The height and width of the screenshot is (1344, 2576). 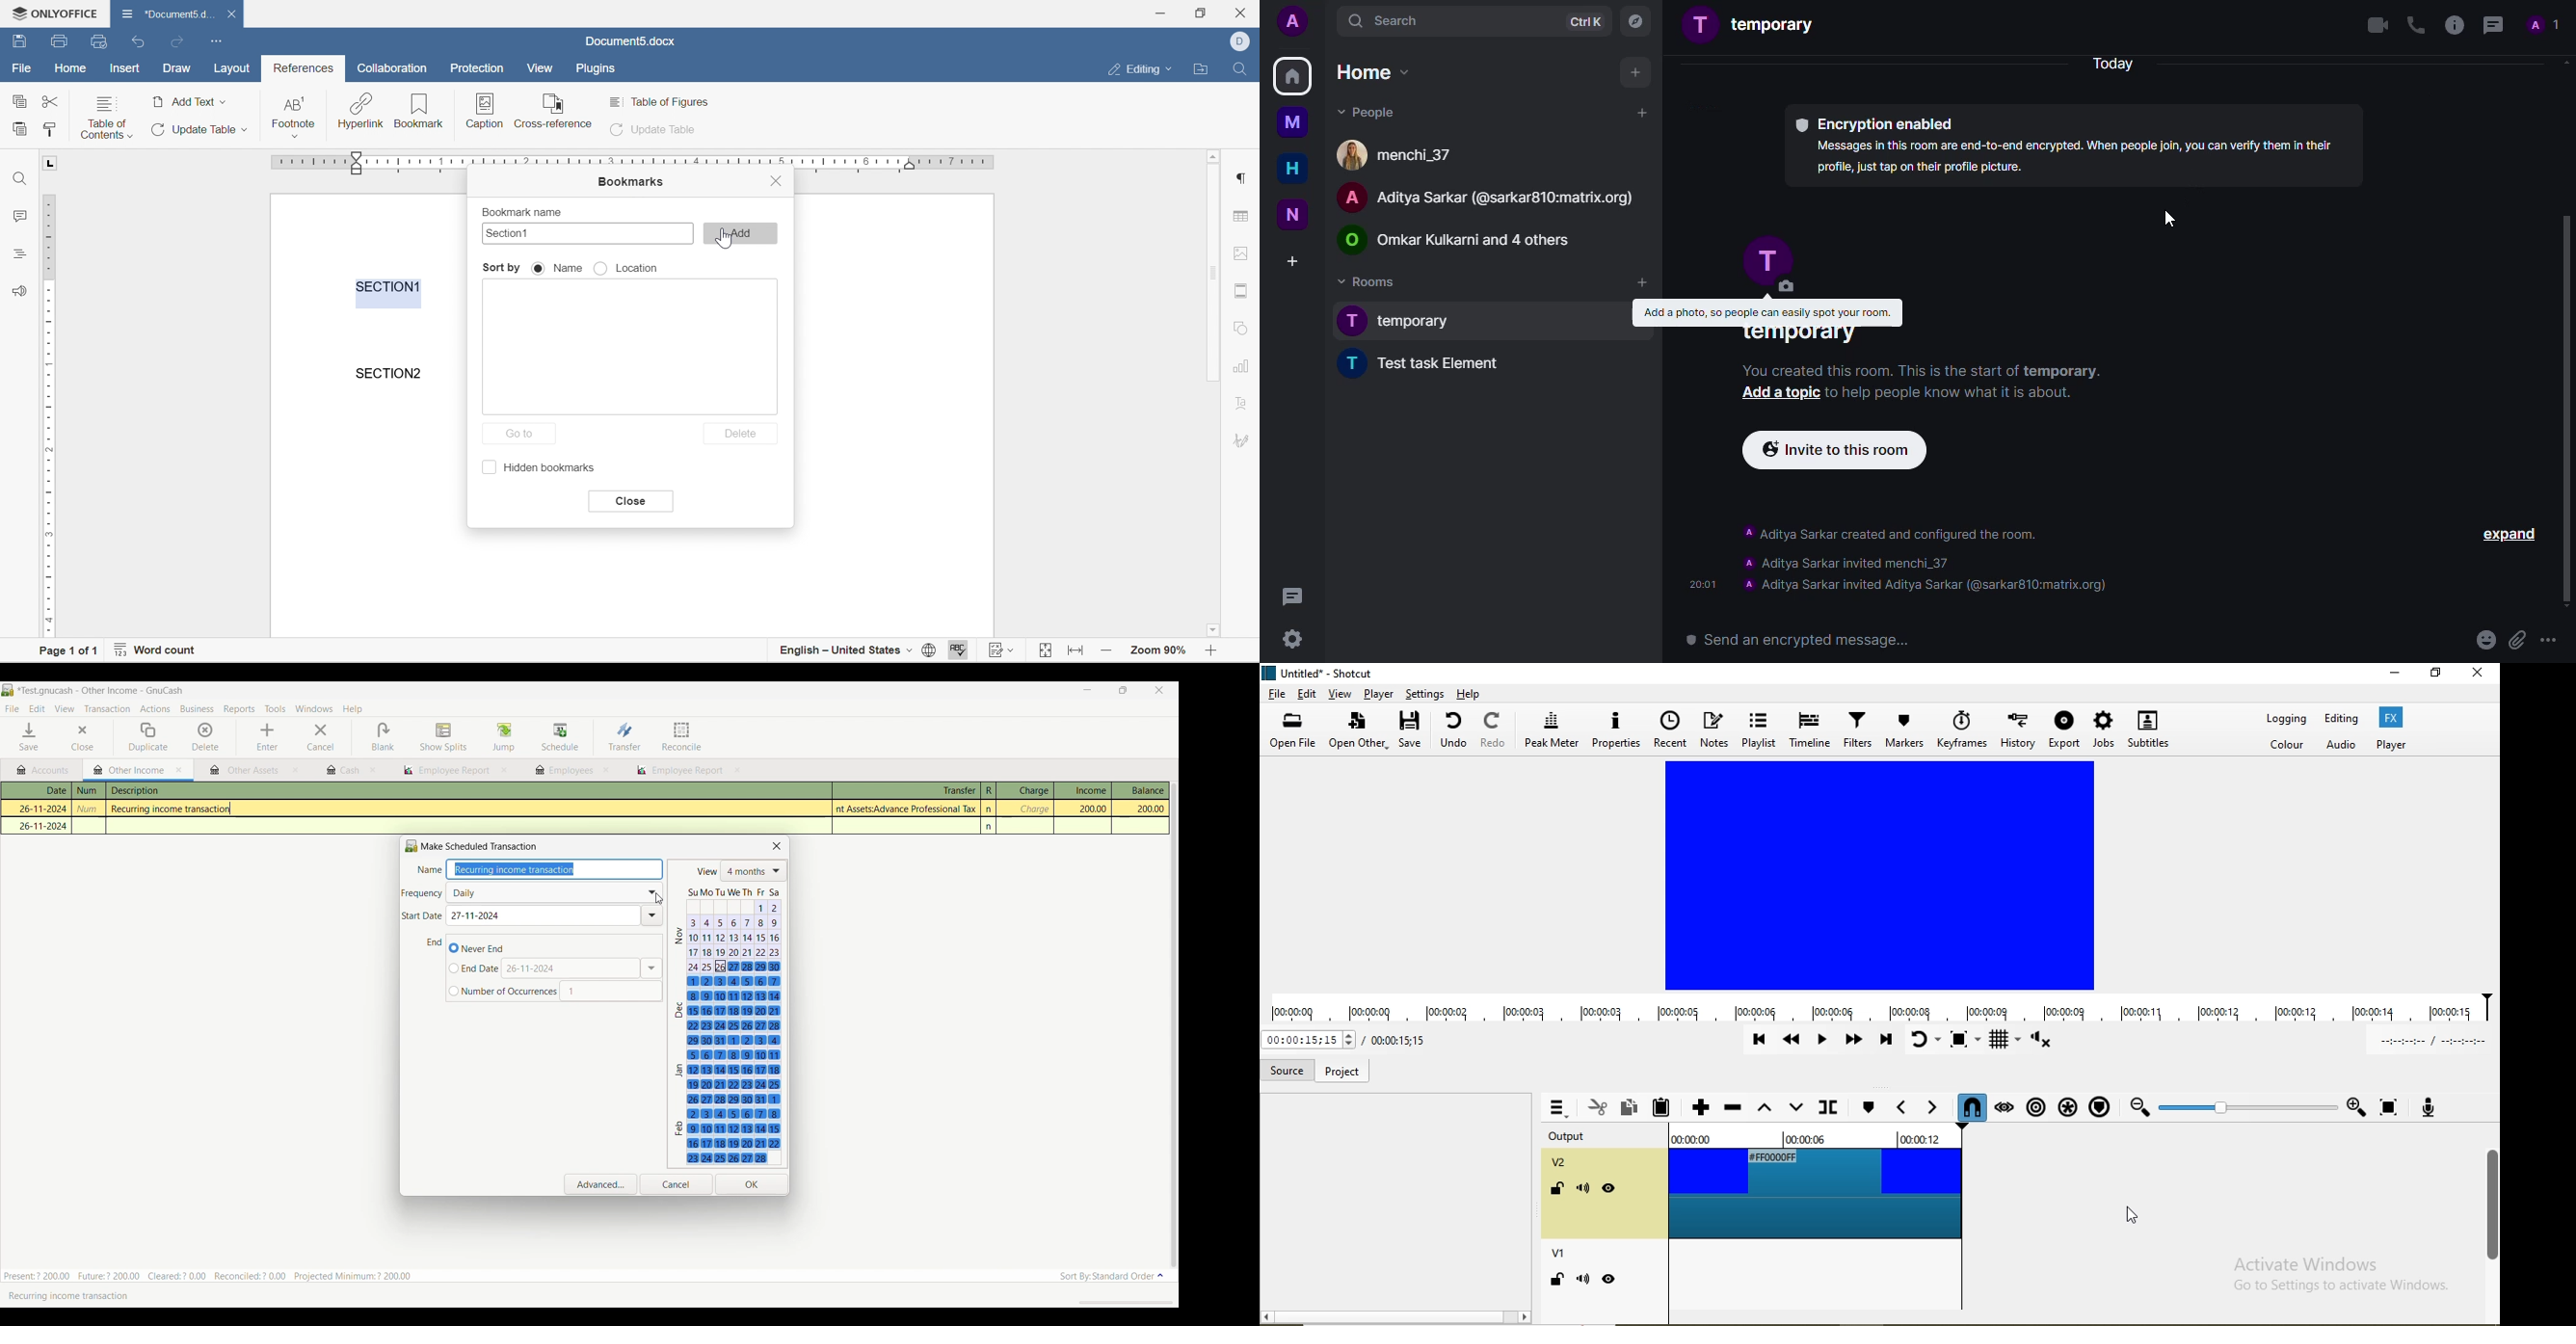 What do you see at coordinates (1424, 693) in the screenshot?
I see `settings` at bounding box center [1424, 693].